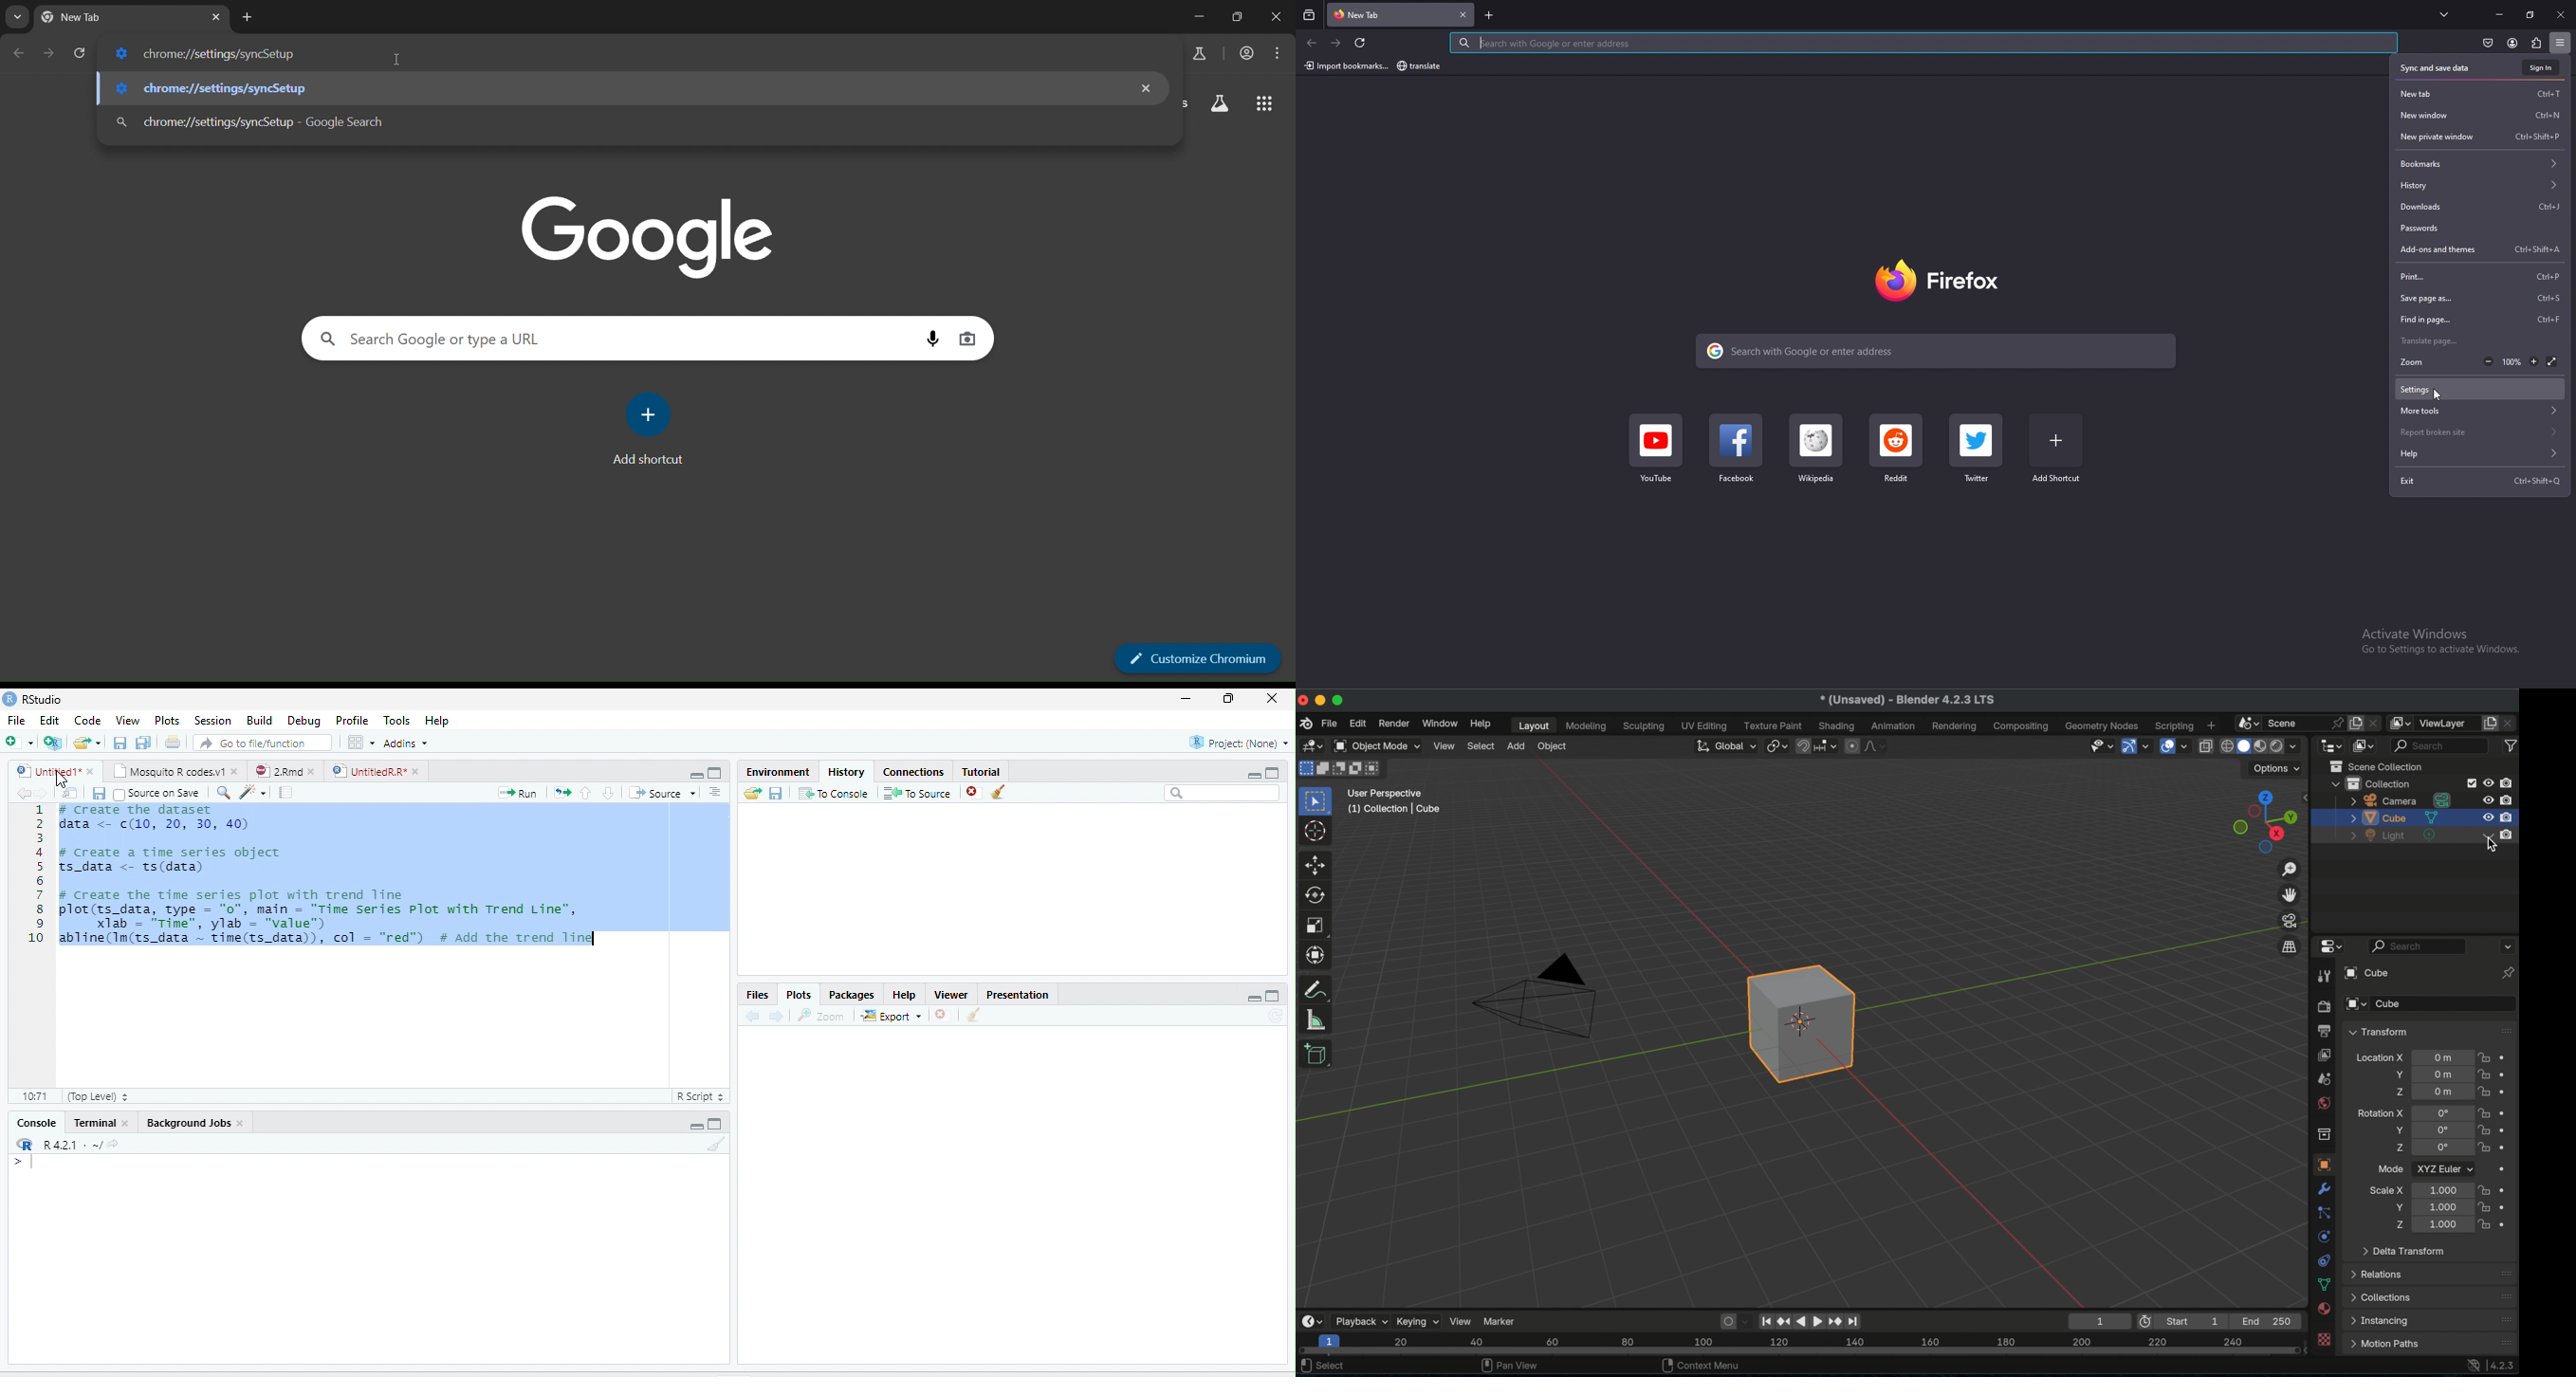 The height and width of the screenshot is (1400, 2576). Describe the element at coordinates (780, 771) in the screenshot. I see `Environment` at that location.